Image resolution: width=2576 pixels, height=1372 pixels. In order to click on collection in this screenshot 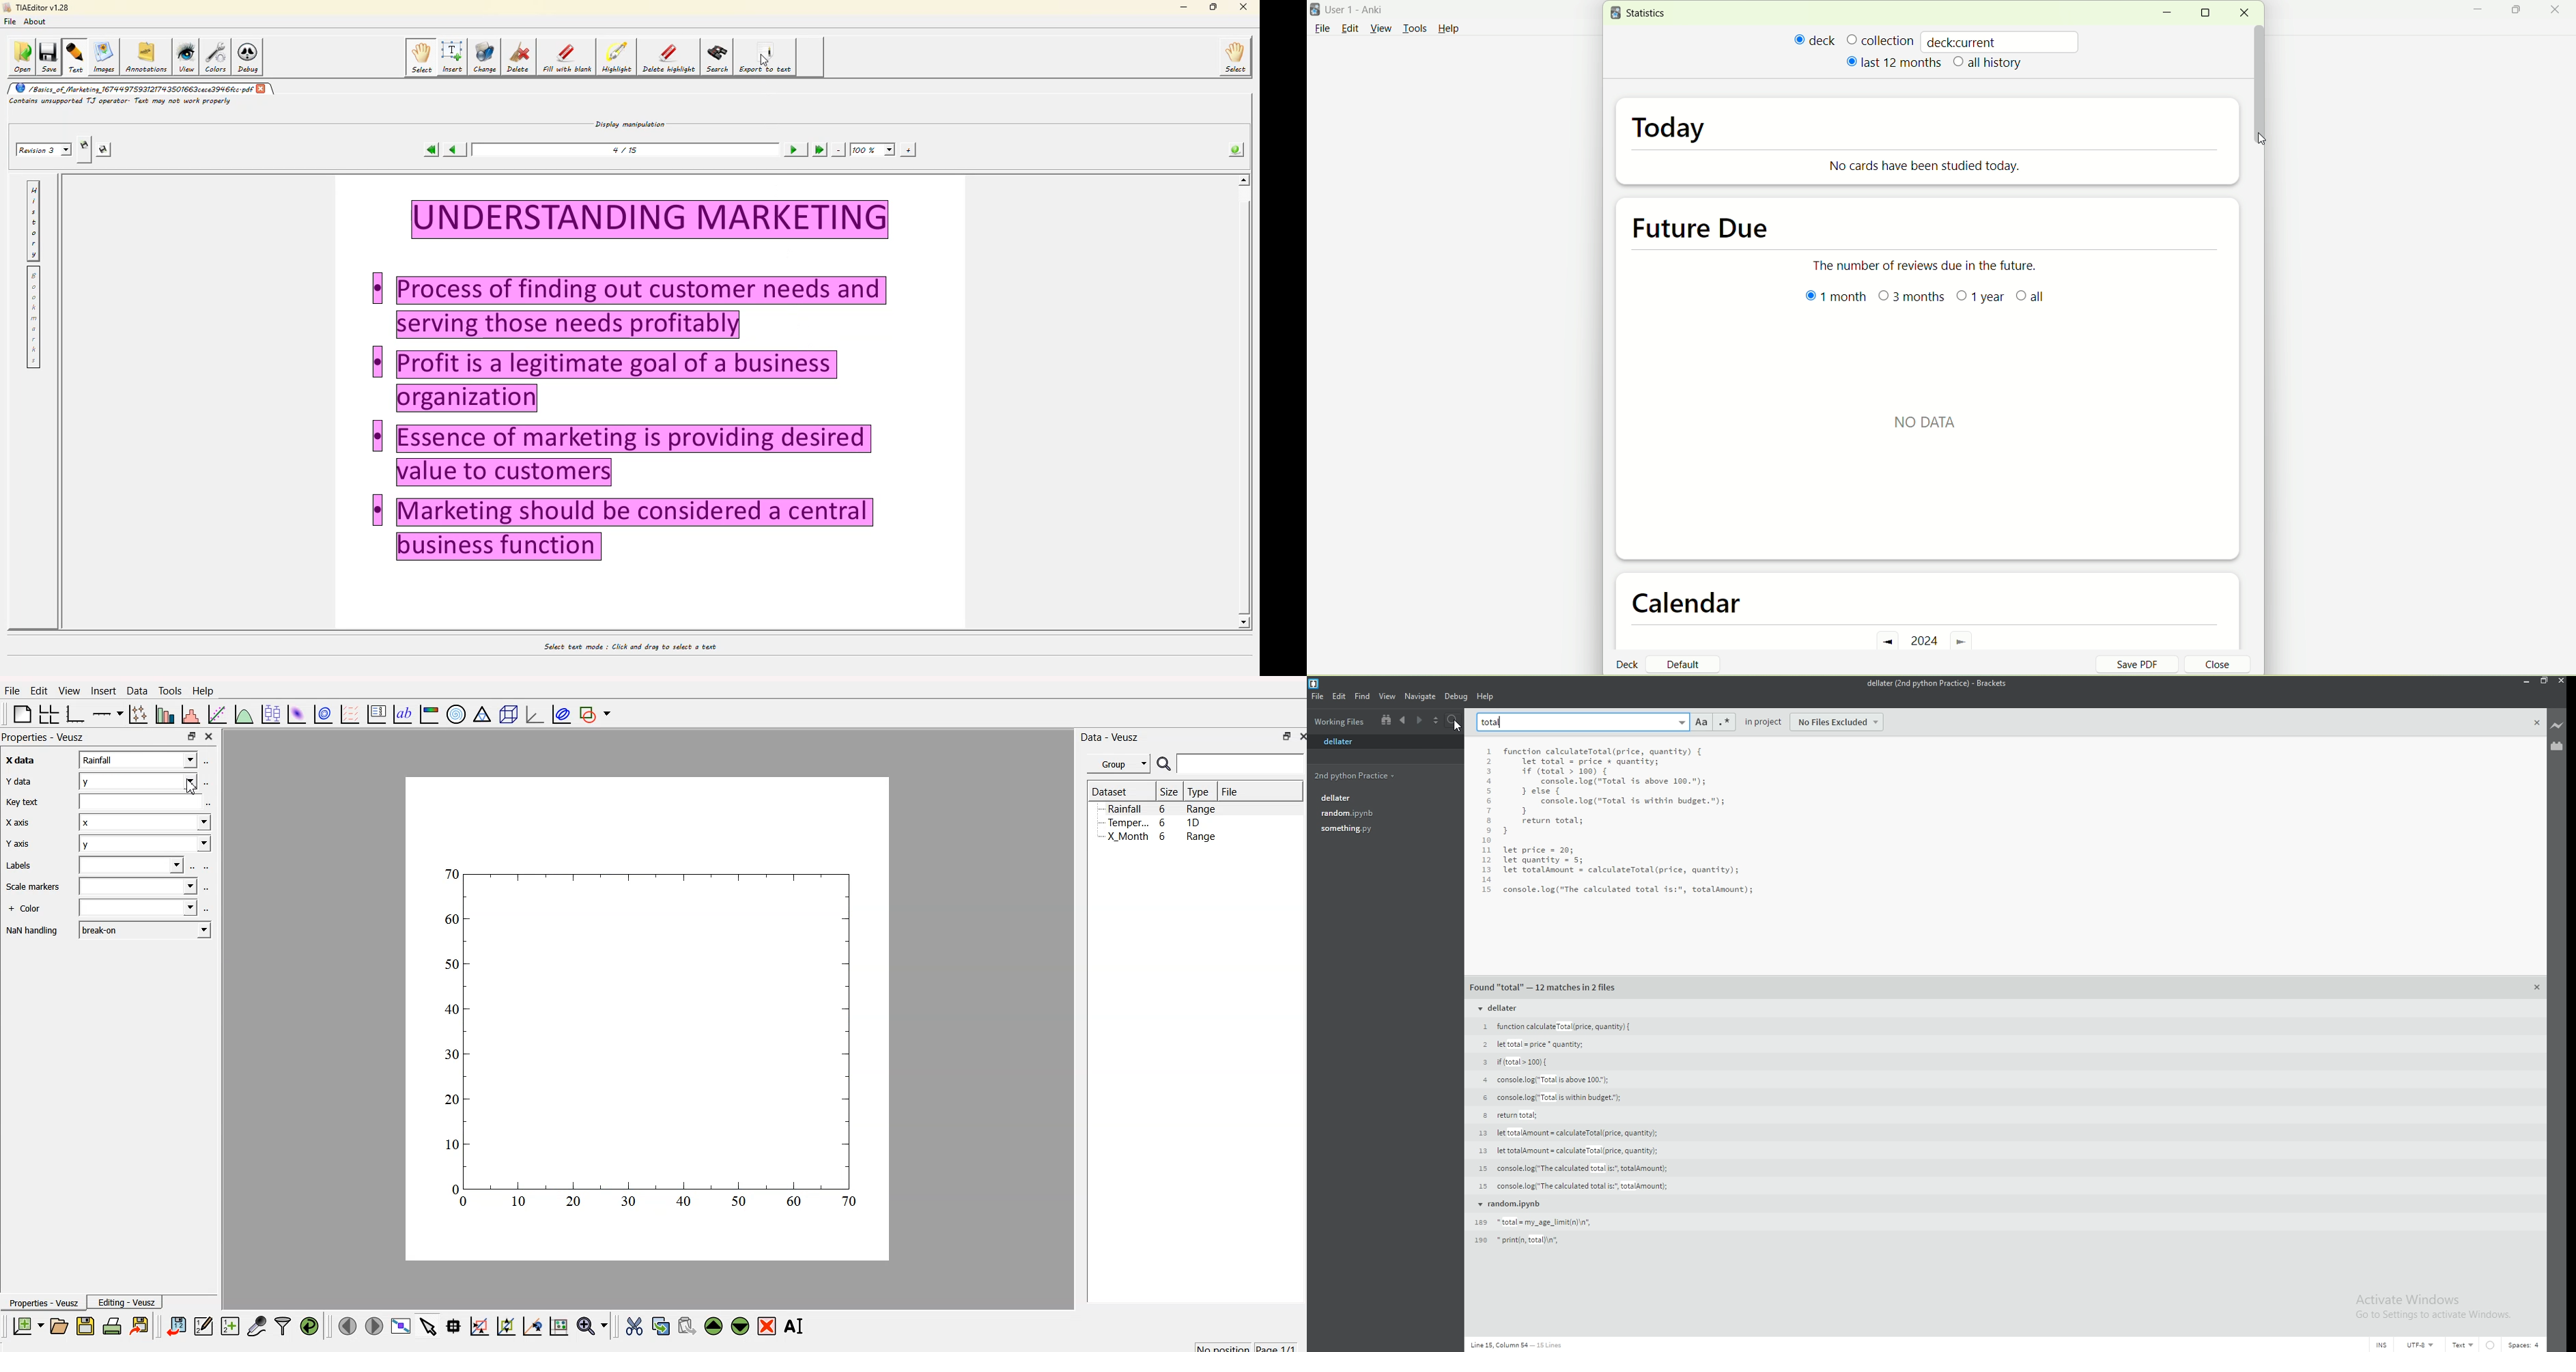, I will do `click(1880, 40)`.